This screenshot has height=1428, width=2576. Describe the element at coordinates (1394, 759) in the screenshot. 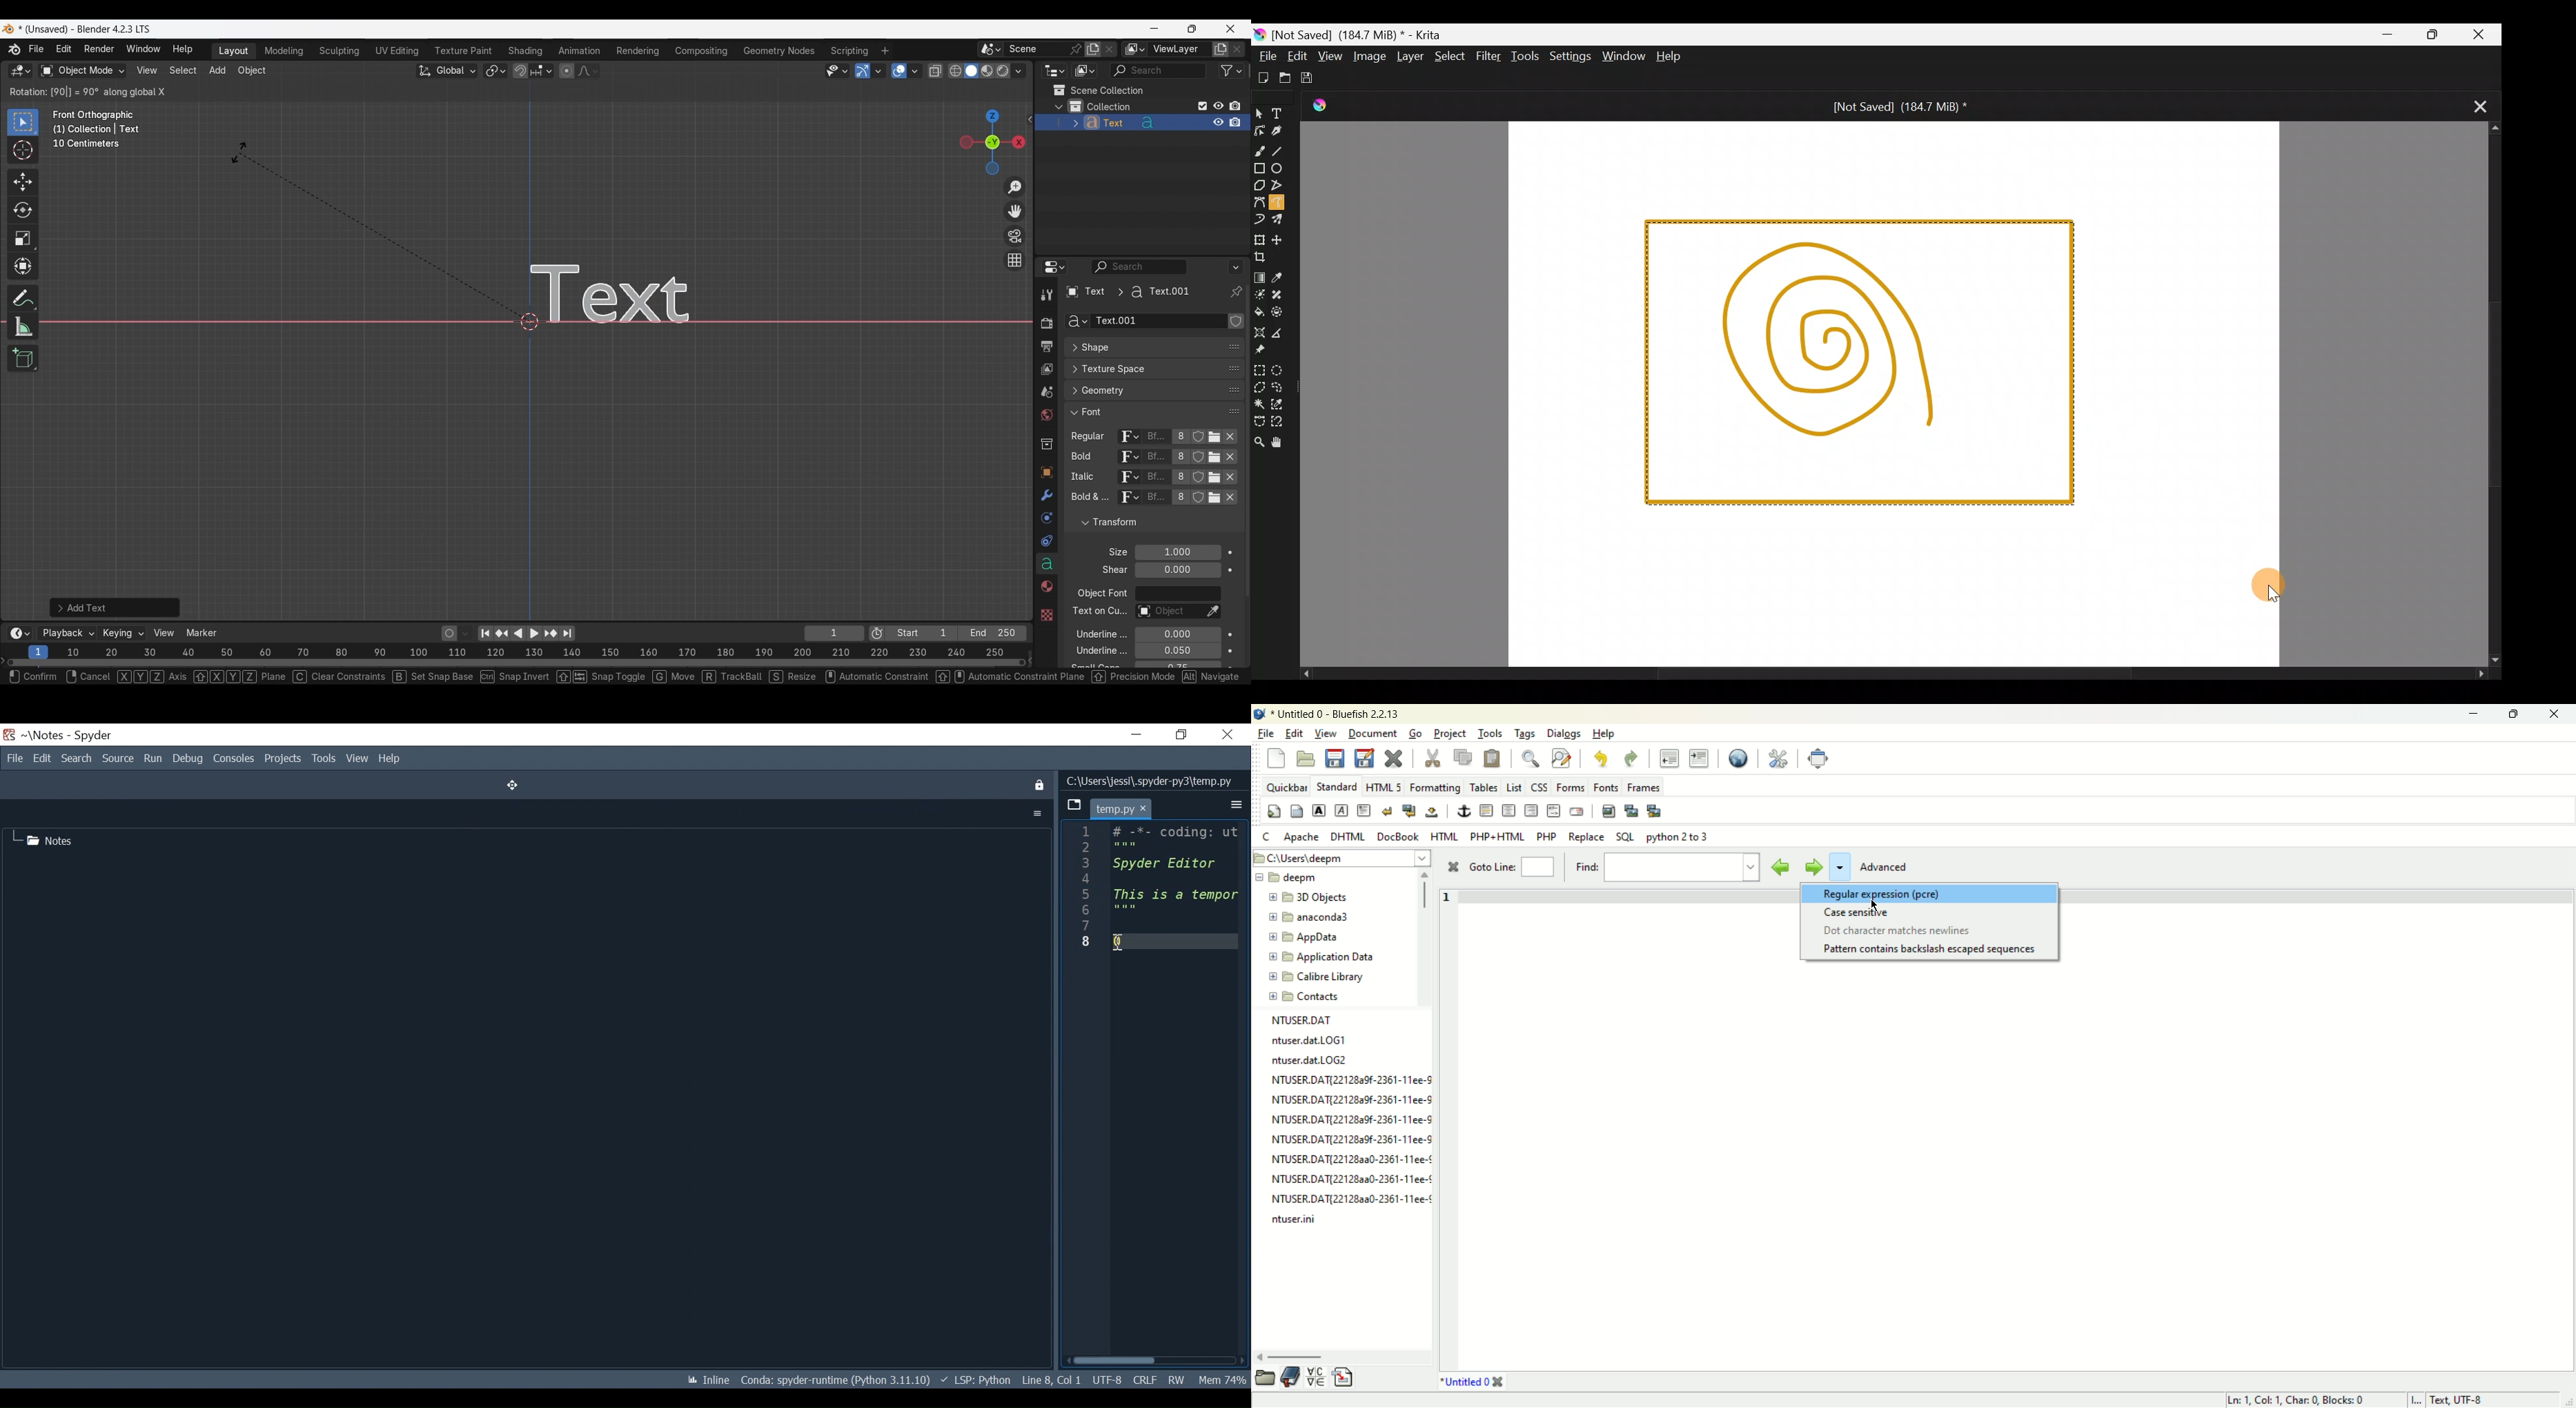

I see `close current file` at that location.